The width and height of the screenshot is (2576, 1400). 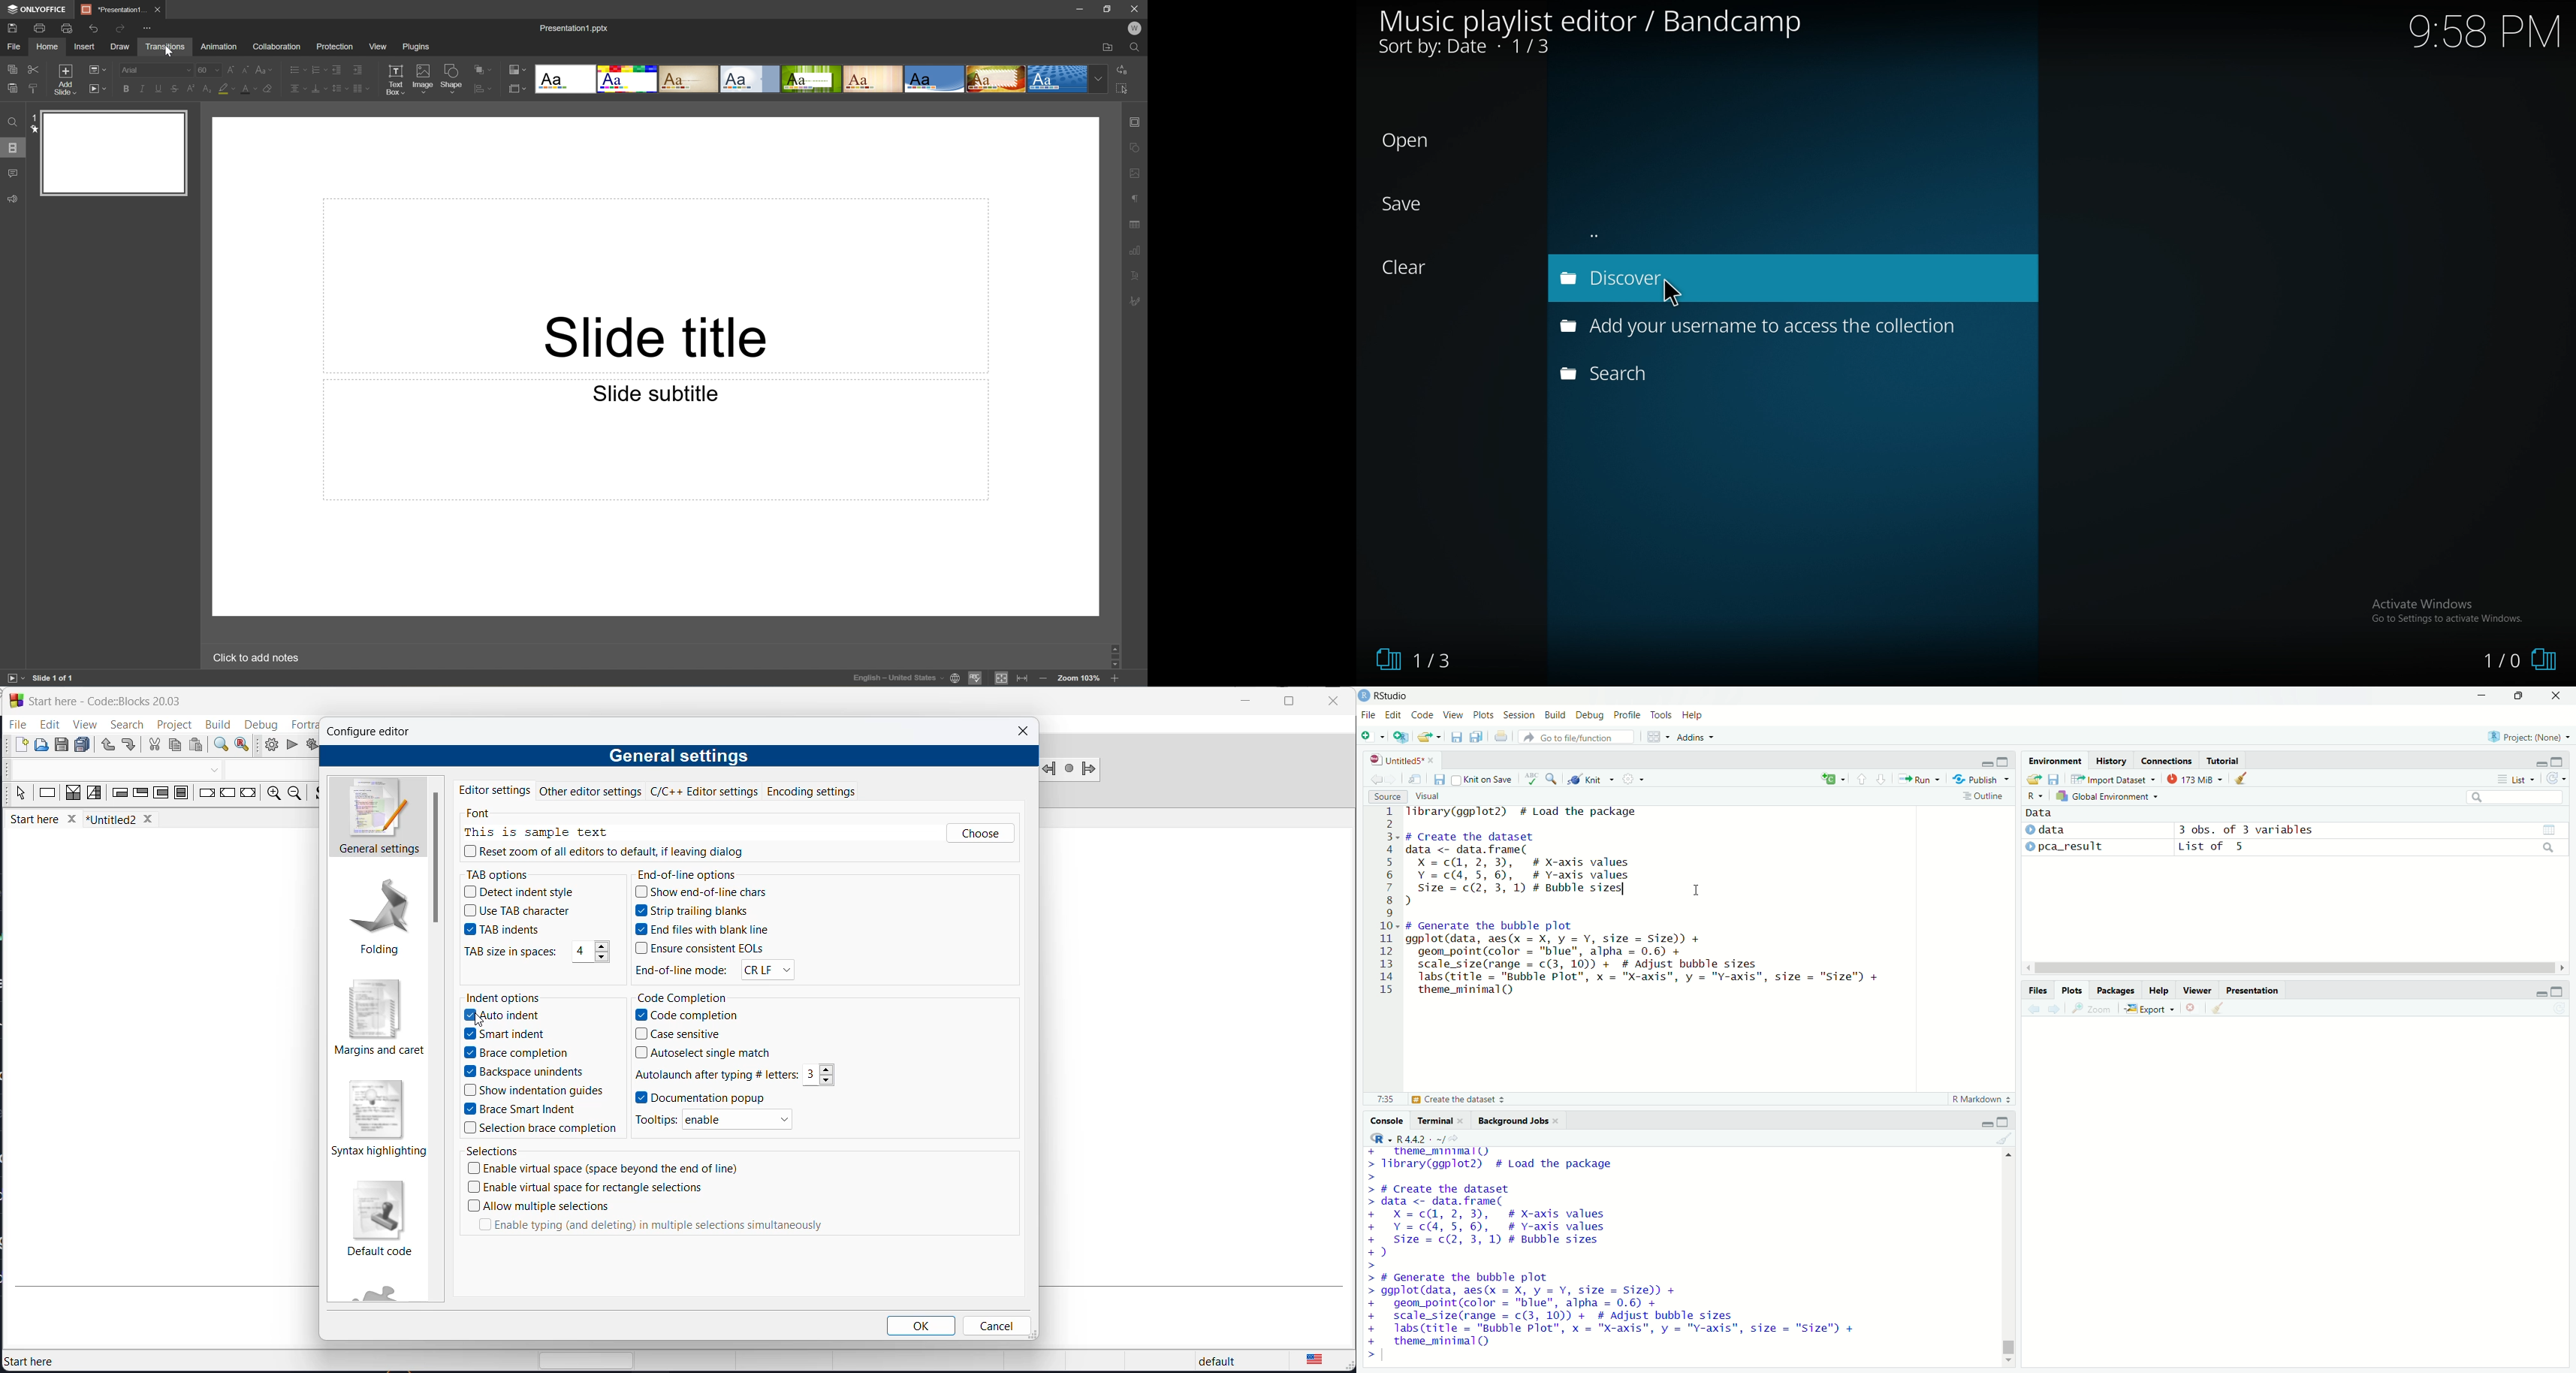 What do you see at coordinates (1440, 780) in the screenshot?
I see `save` at bounding box center [1440, 780].